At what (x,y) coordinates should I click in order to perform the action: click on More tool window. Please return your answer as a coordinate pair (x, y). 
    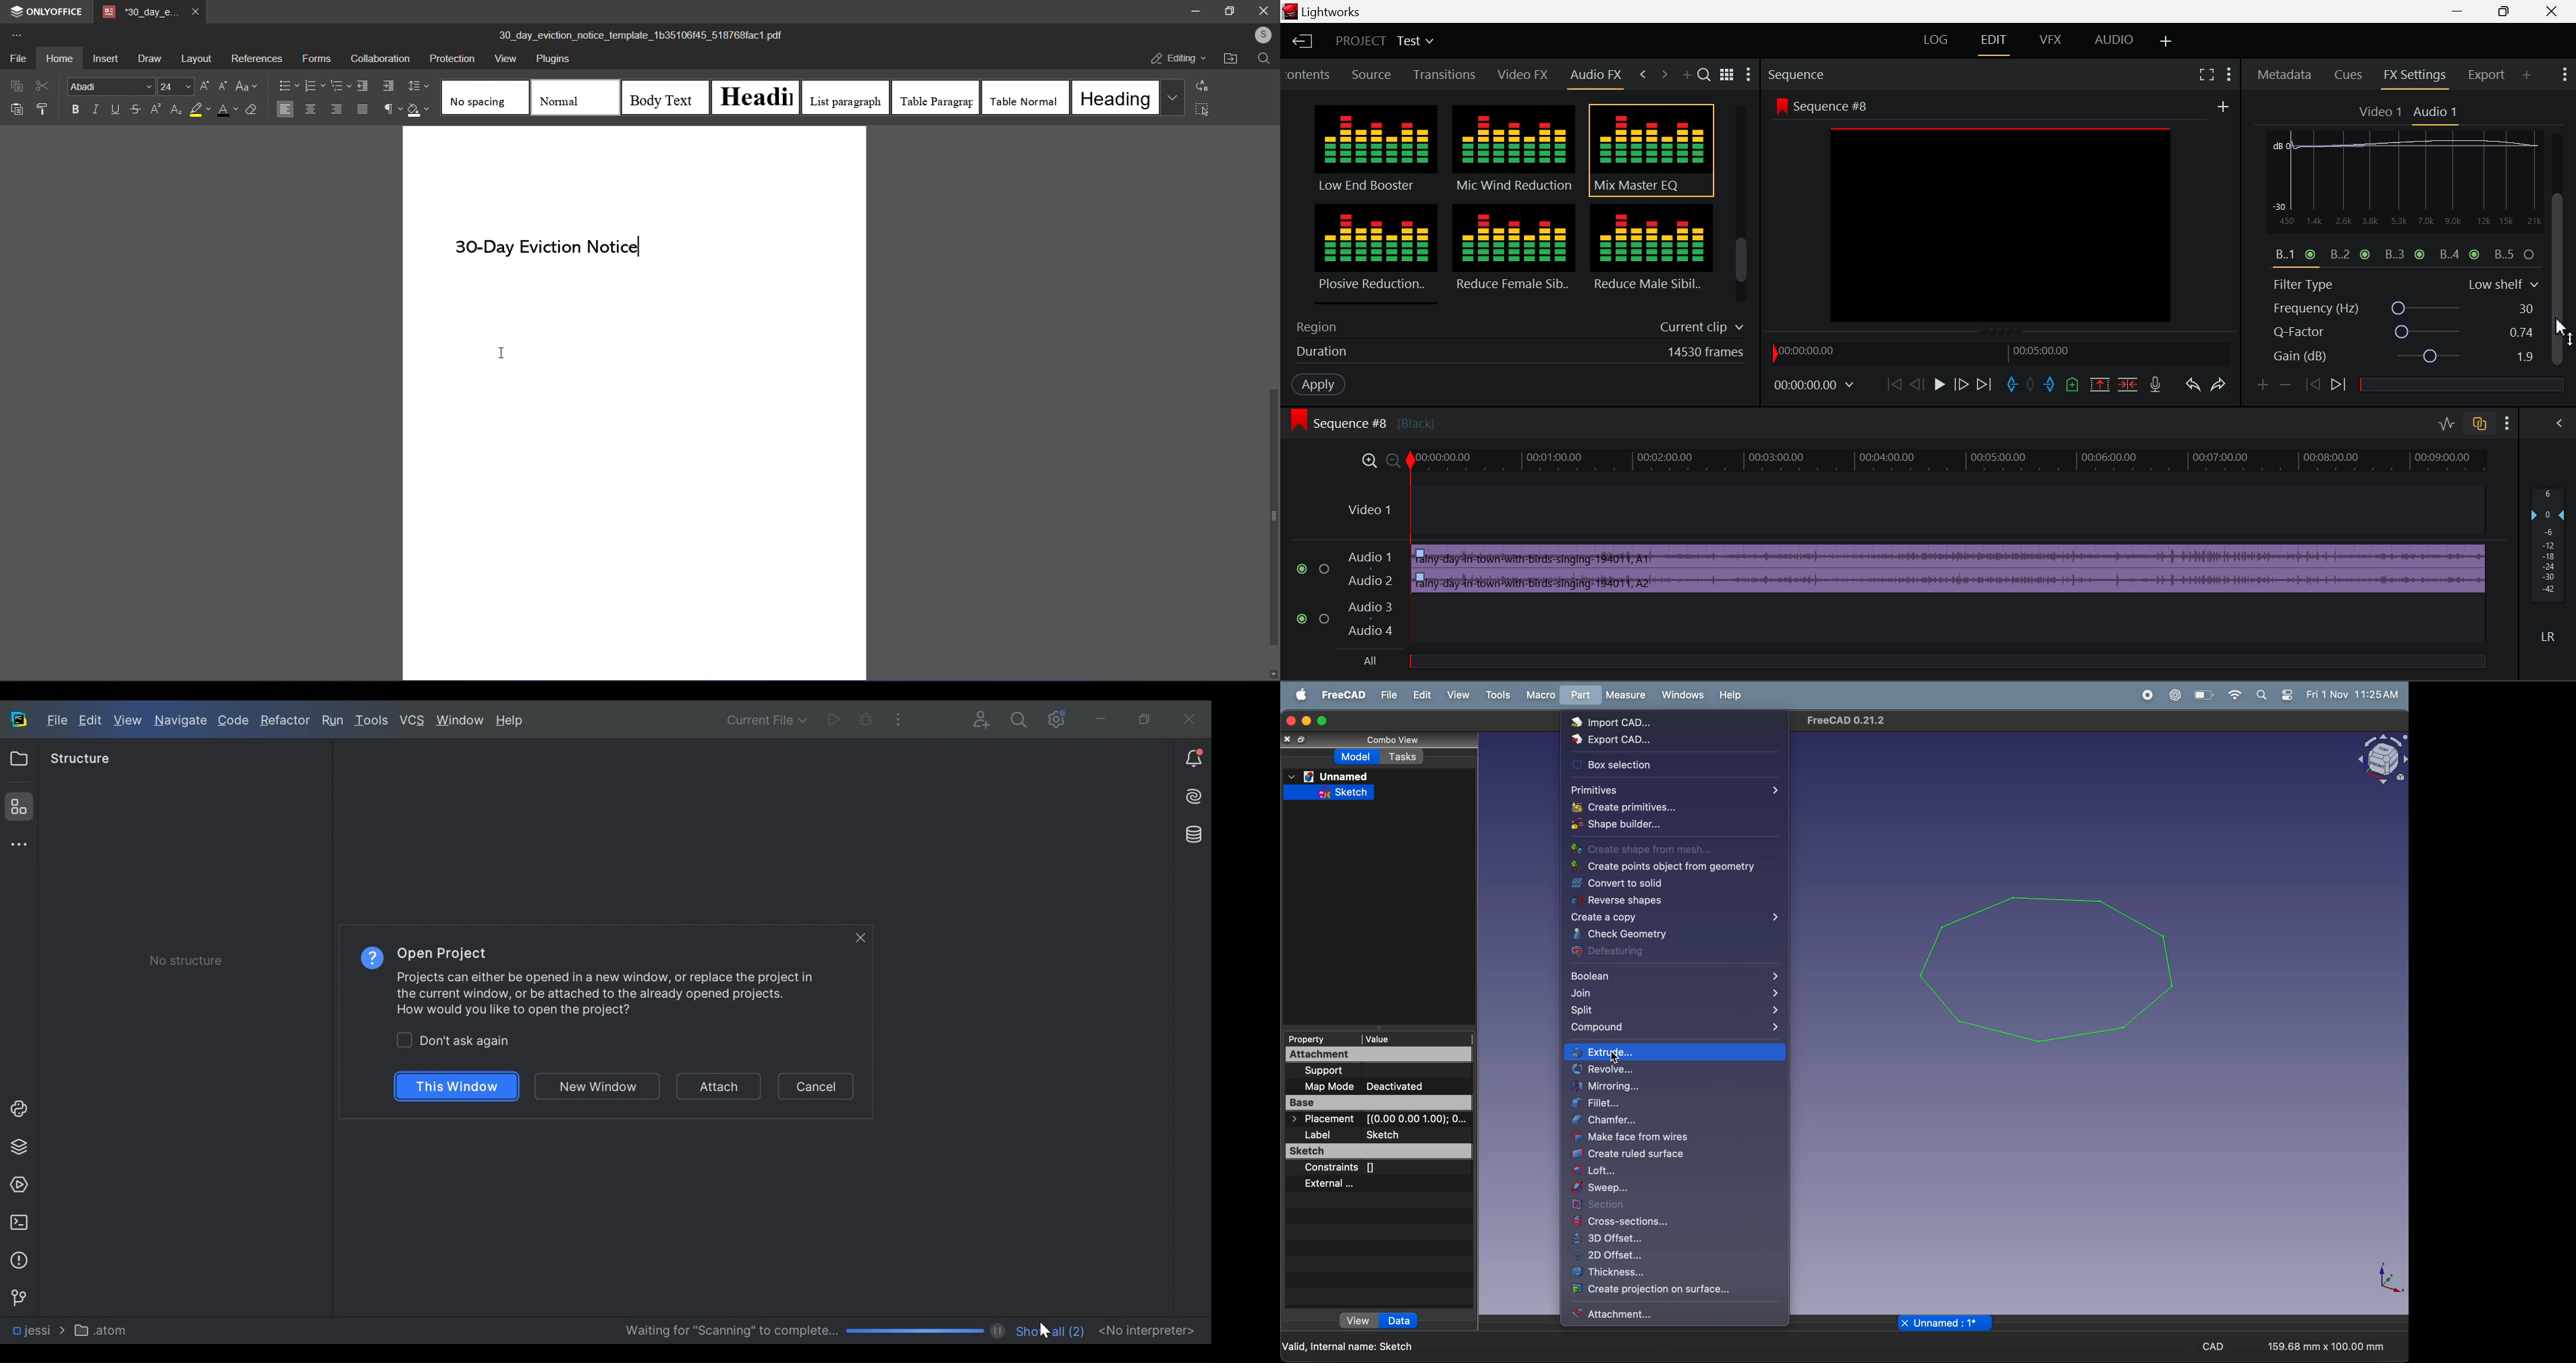
    Looking at the image, I should click on (16, 844).